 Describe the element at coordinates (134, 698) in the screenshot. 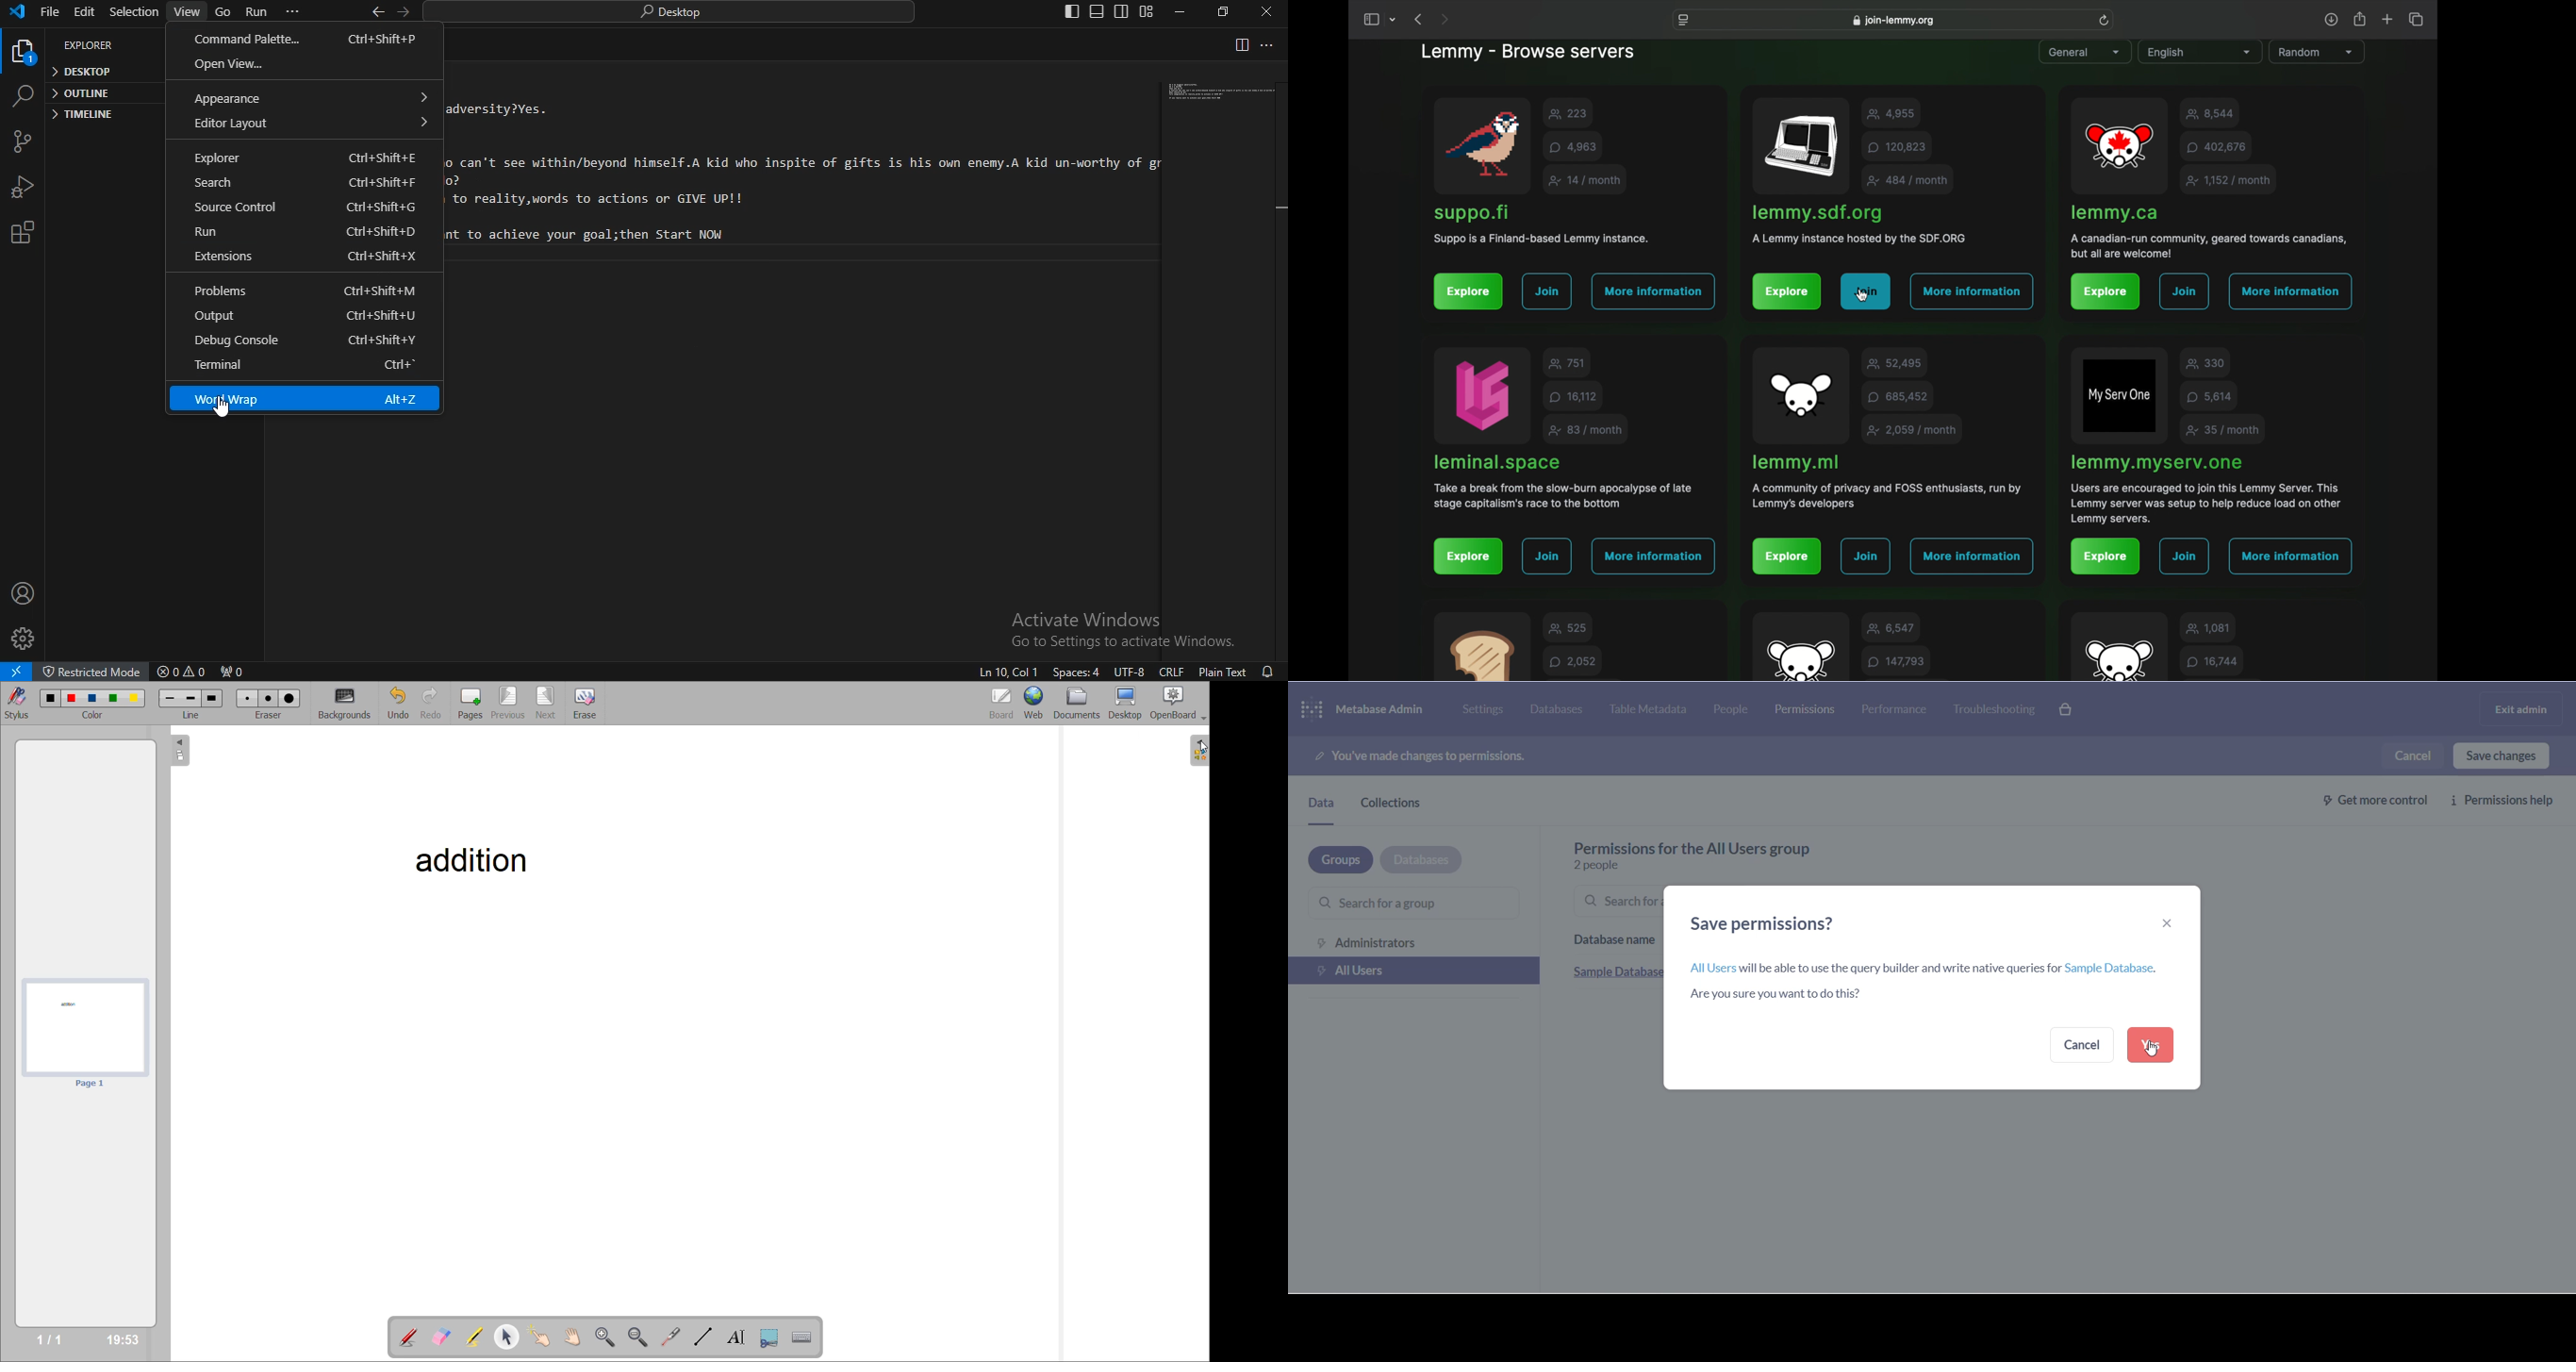

I see `color 5` at that location.